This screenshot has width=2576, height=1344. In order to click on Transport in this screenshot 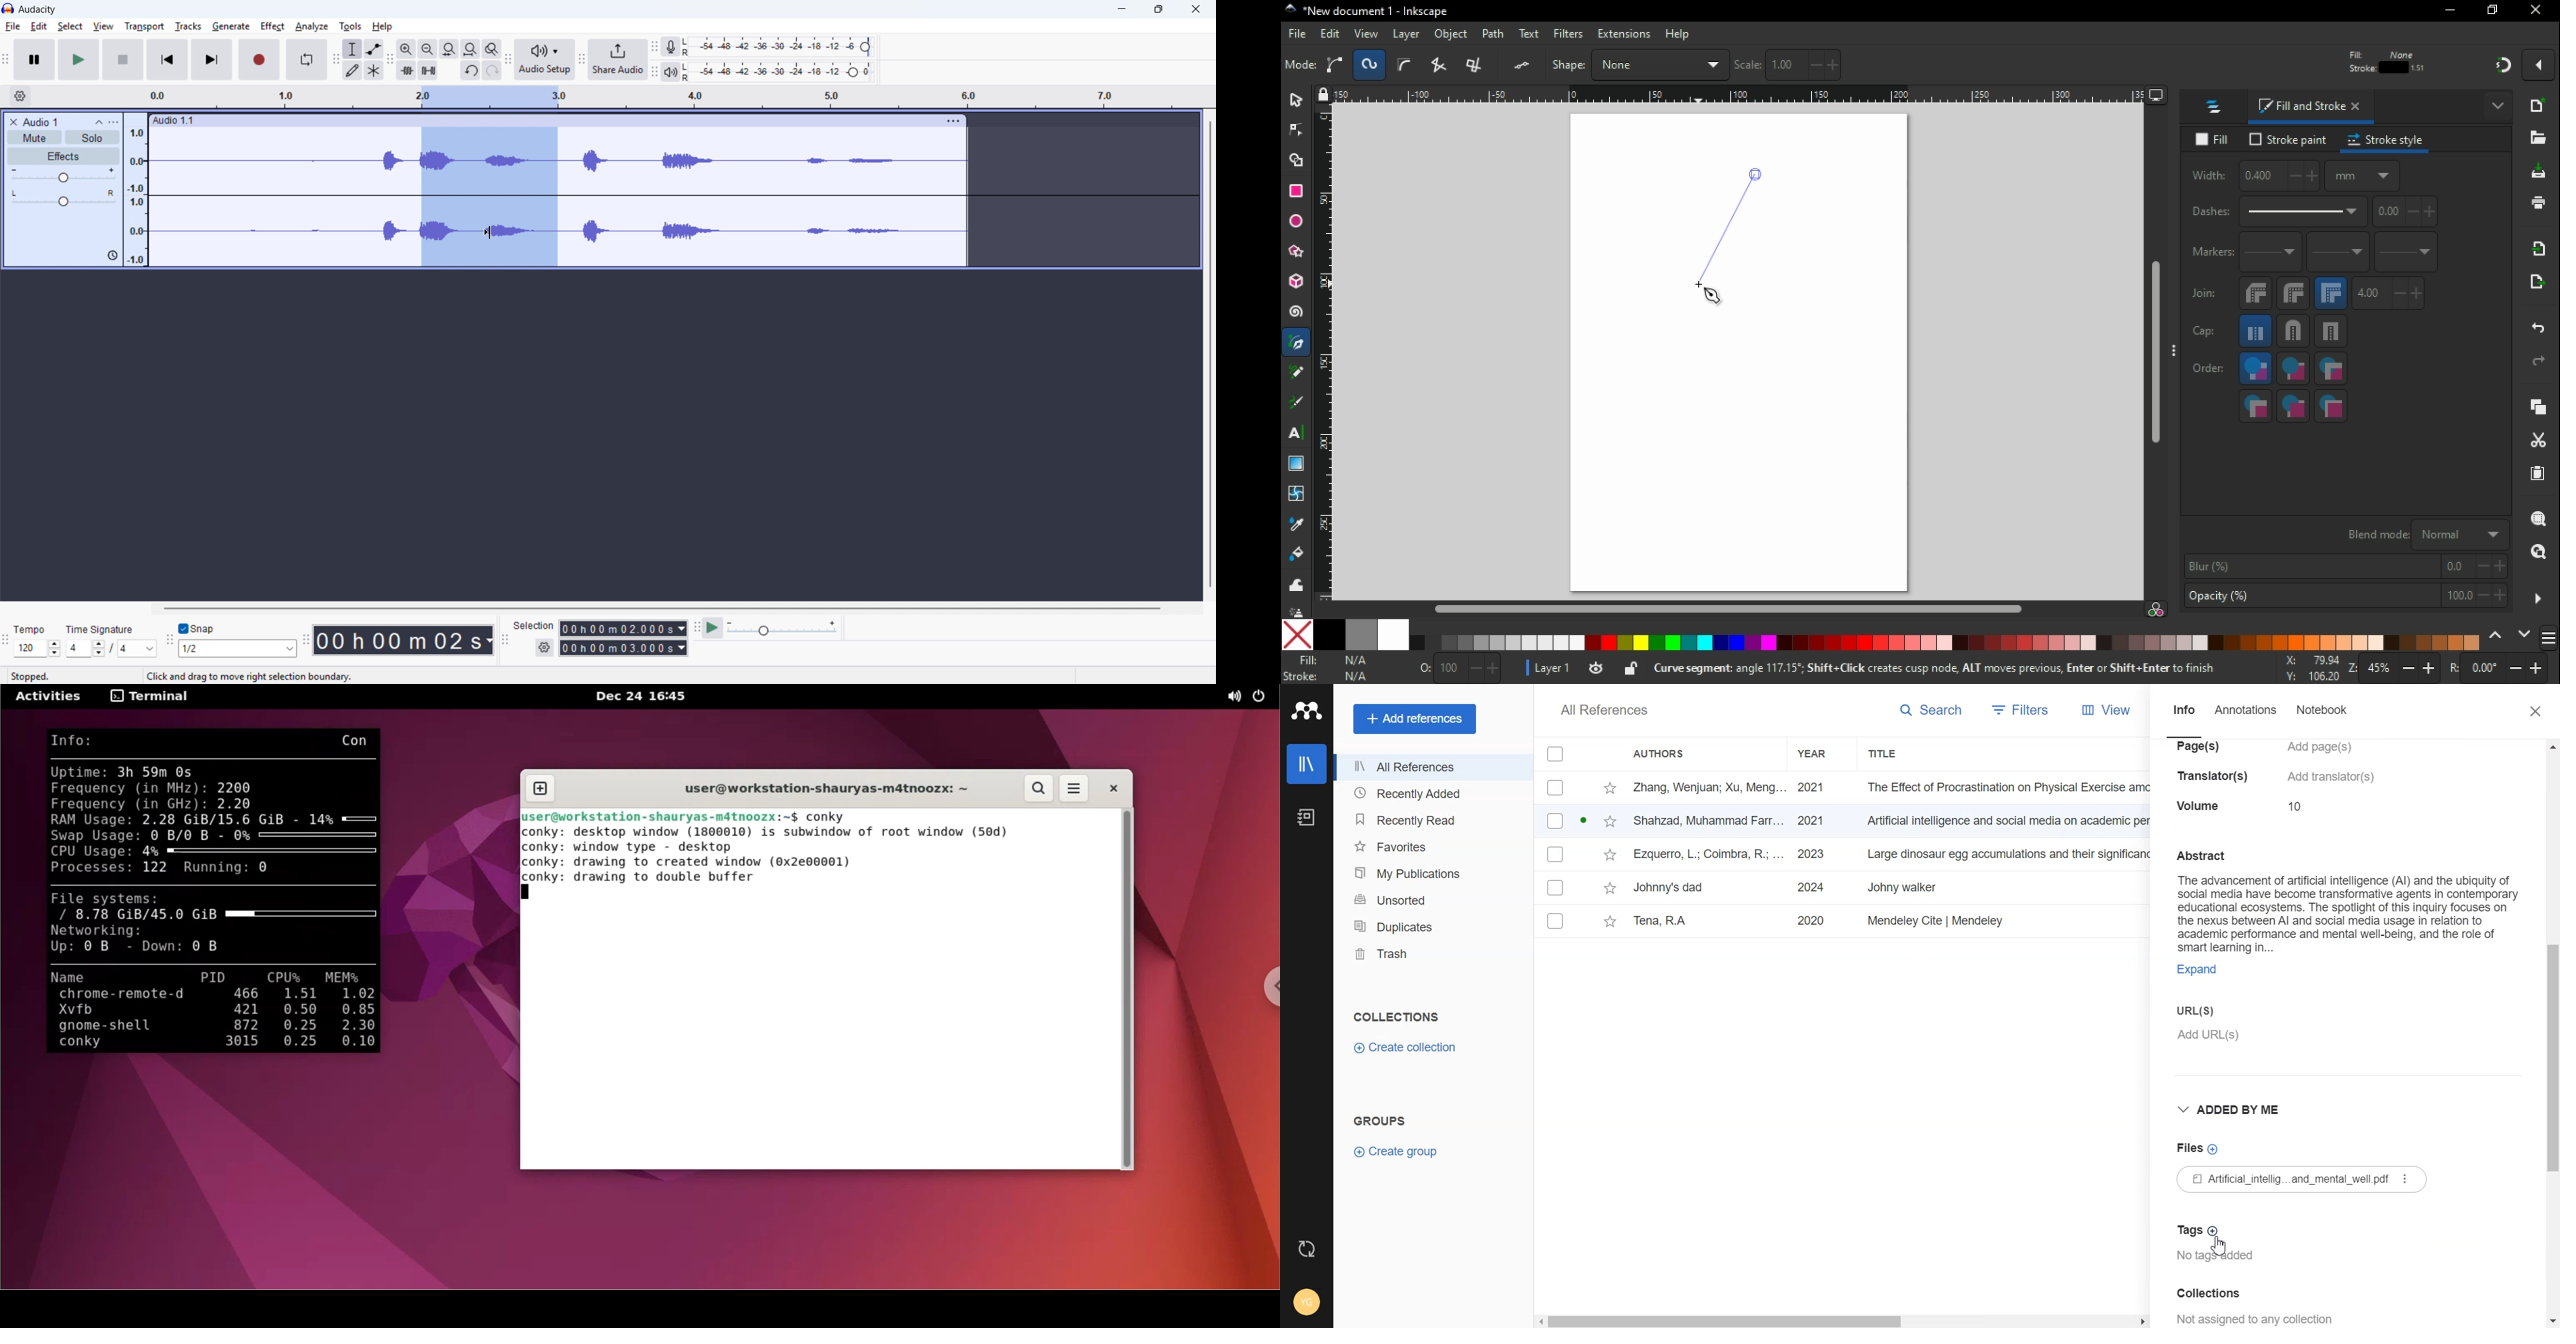, I will do `click(144, 27)`.